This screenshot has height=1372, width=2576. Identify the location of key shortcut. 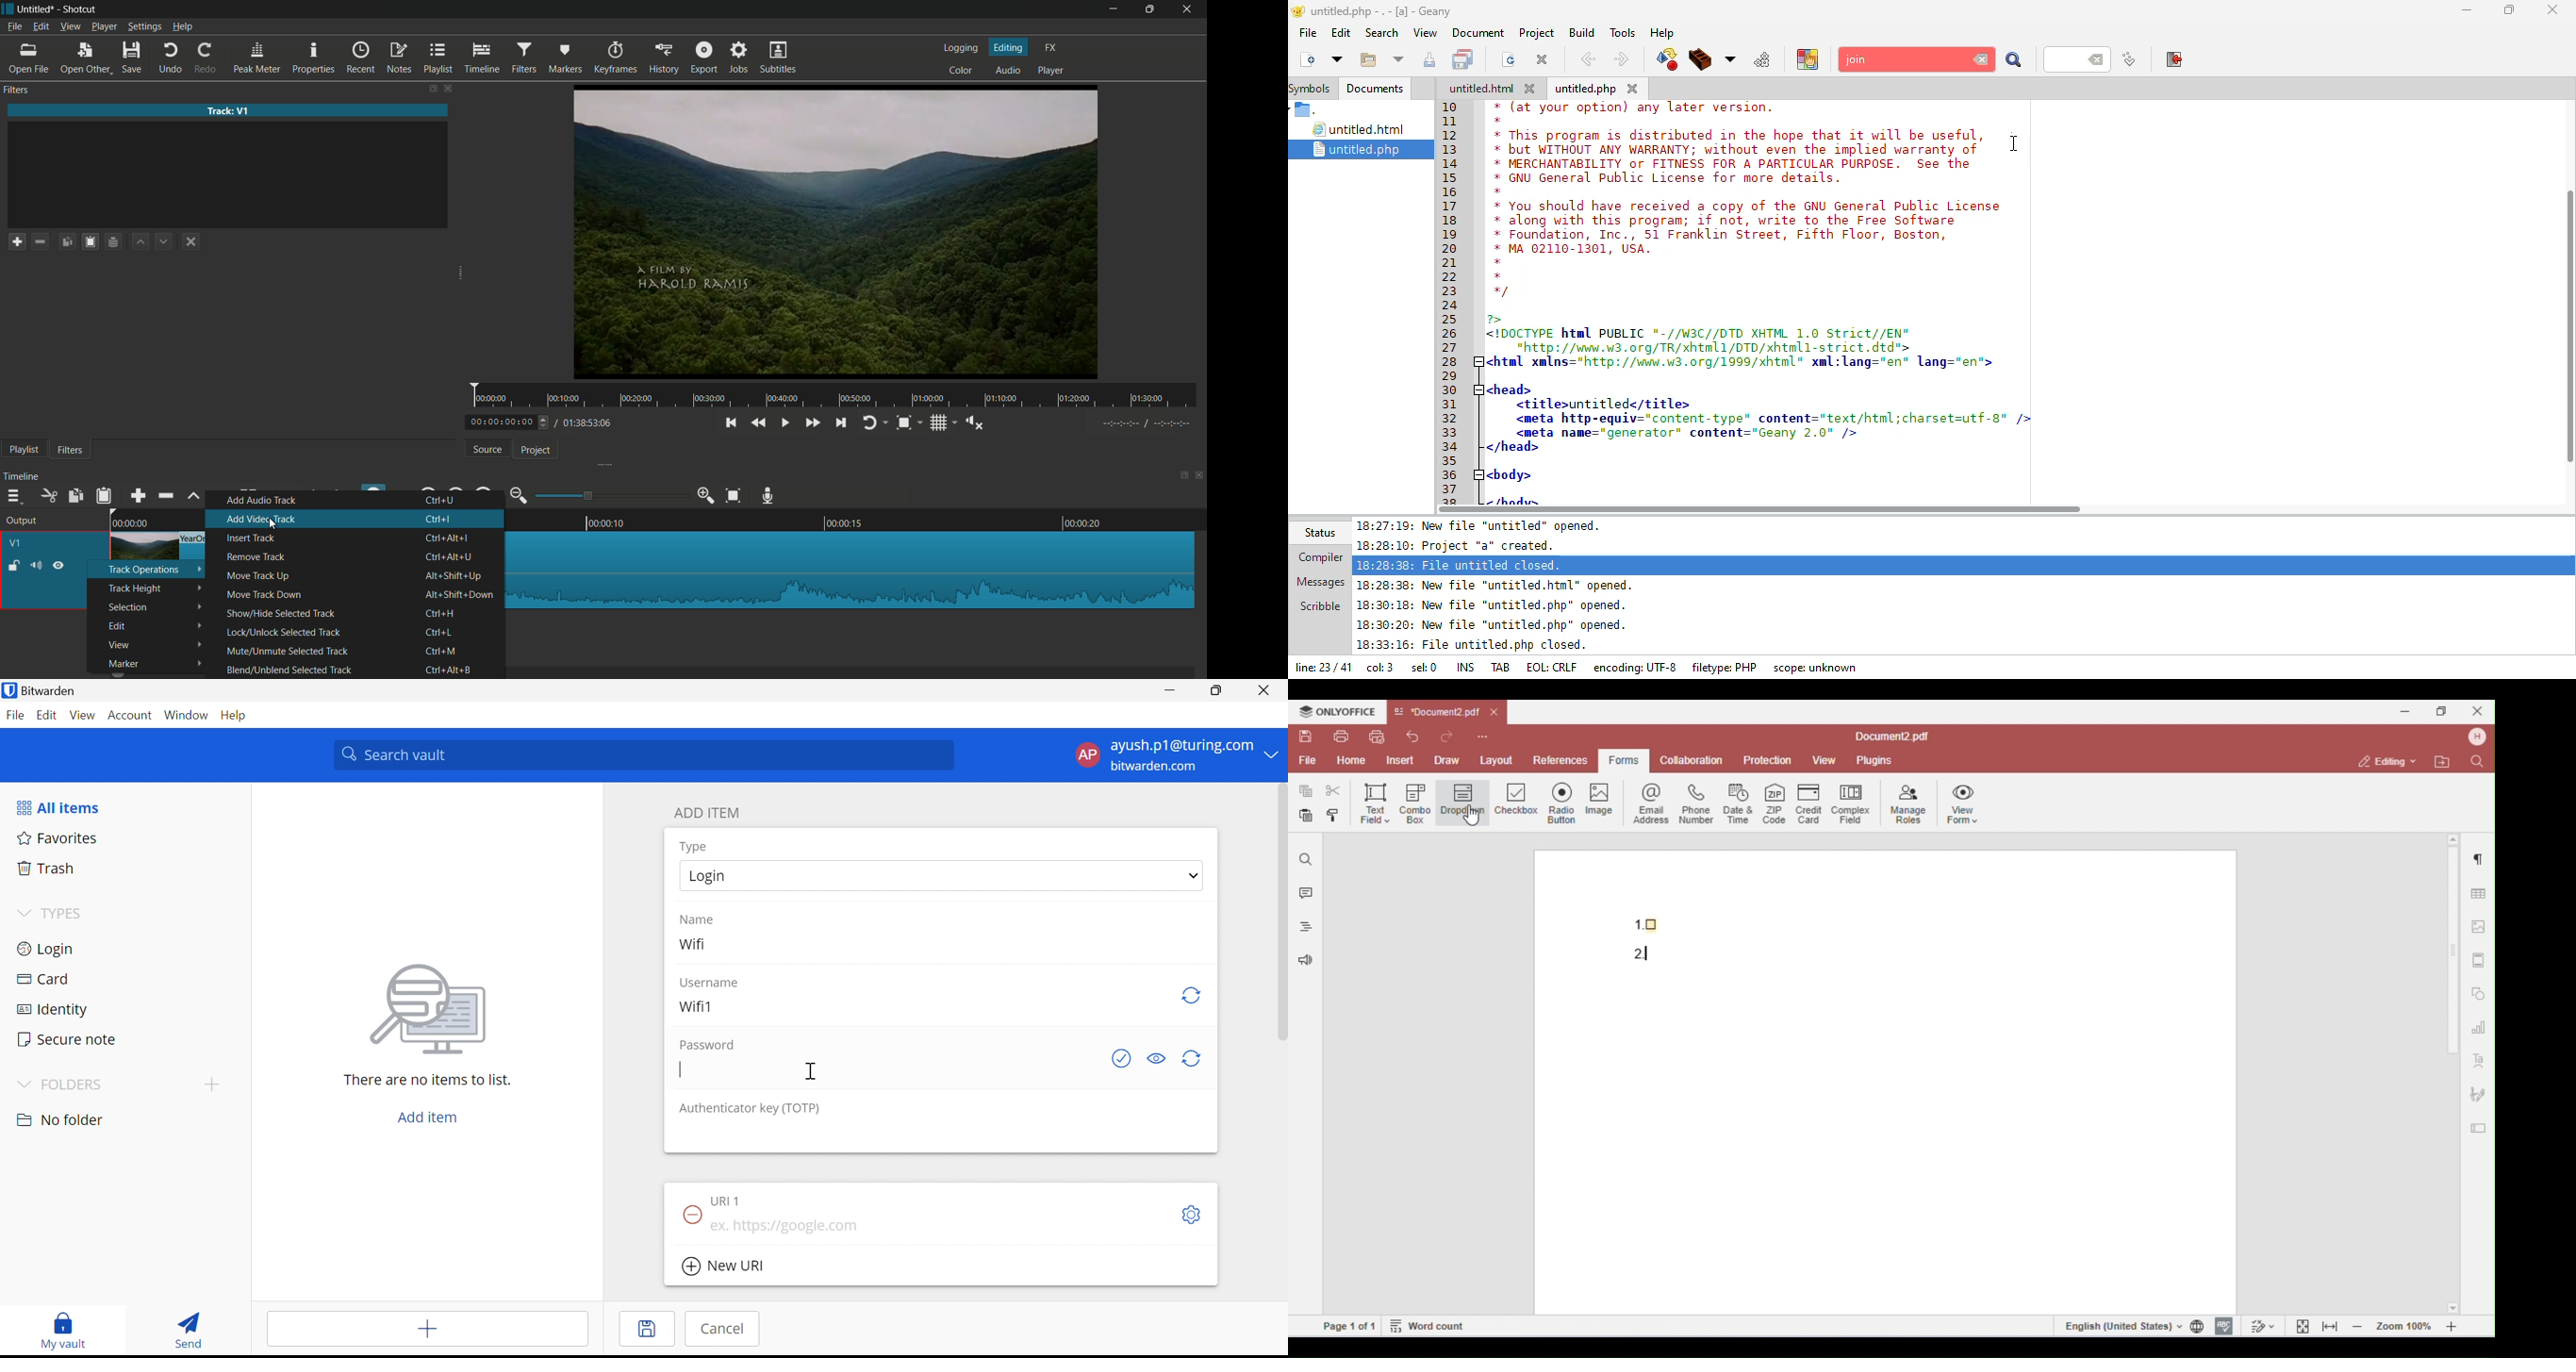
(446, 538).